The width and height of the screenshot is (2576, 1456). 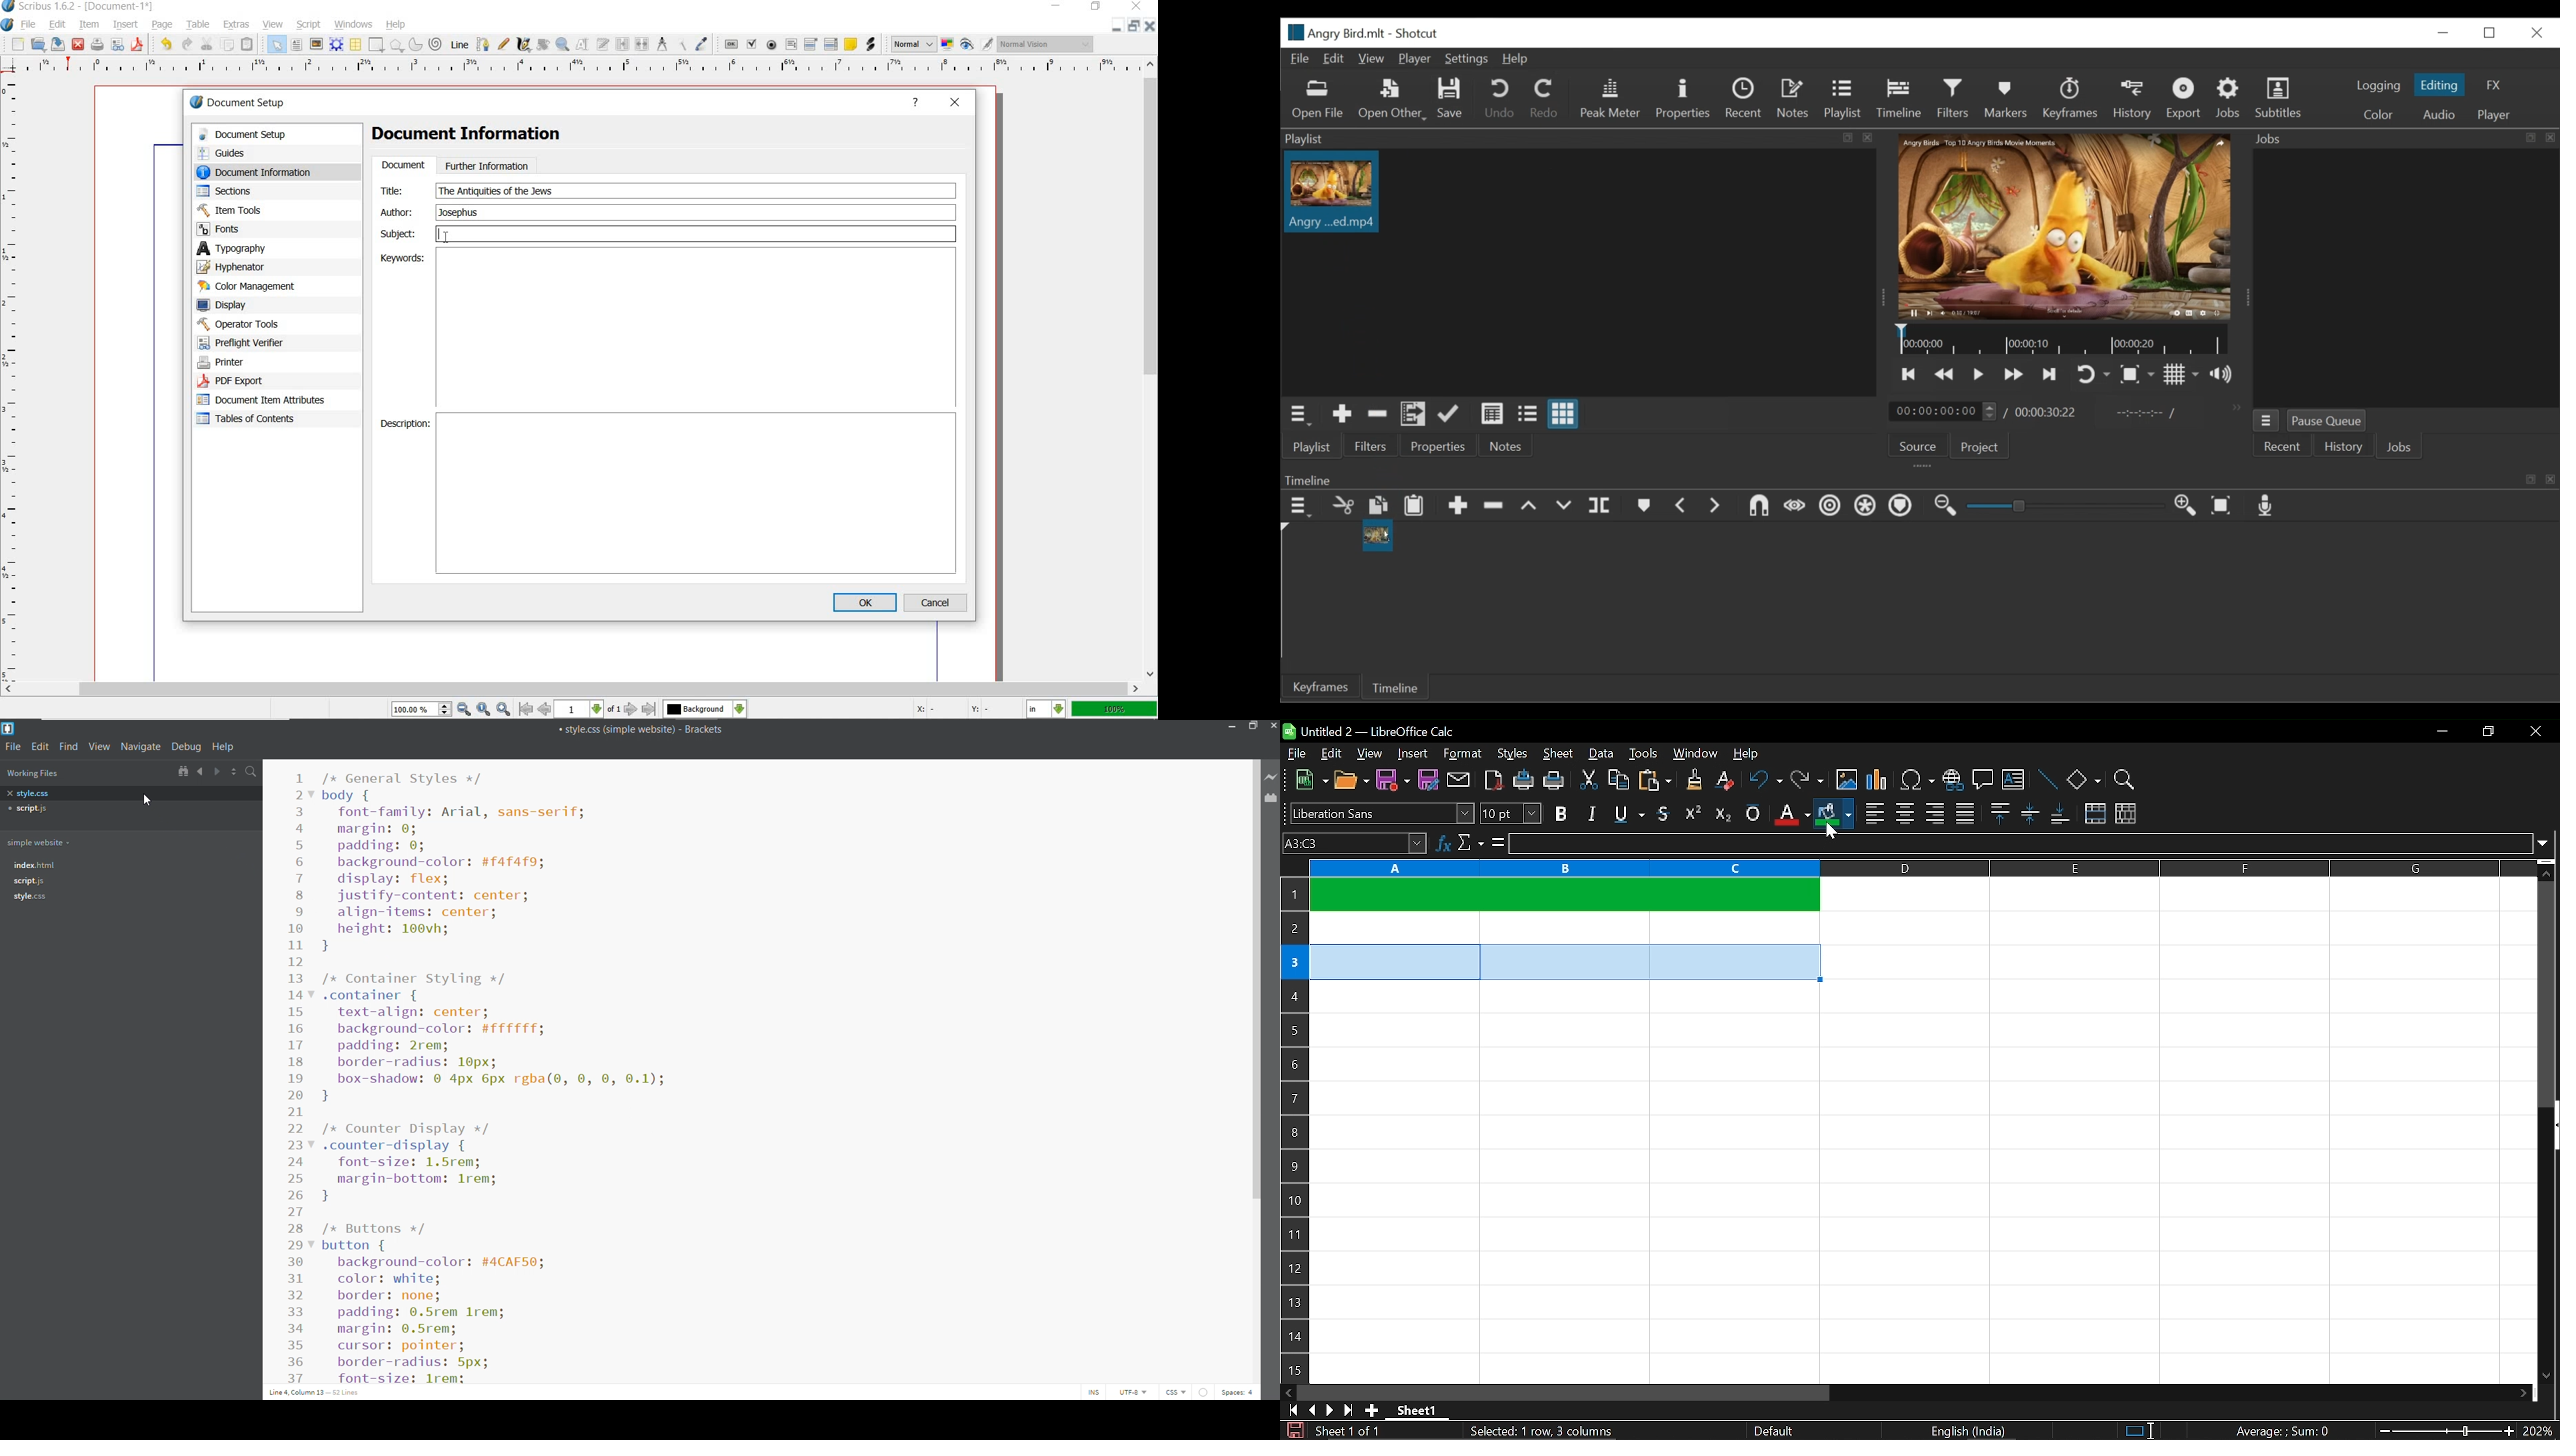 I want to click on extras, so click(x=237, y=25).